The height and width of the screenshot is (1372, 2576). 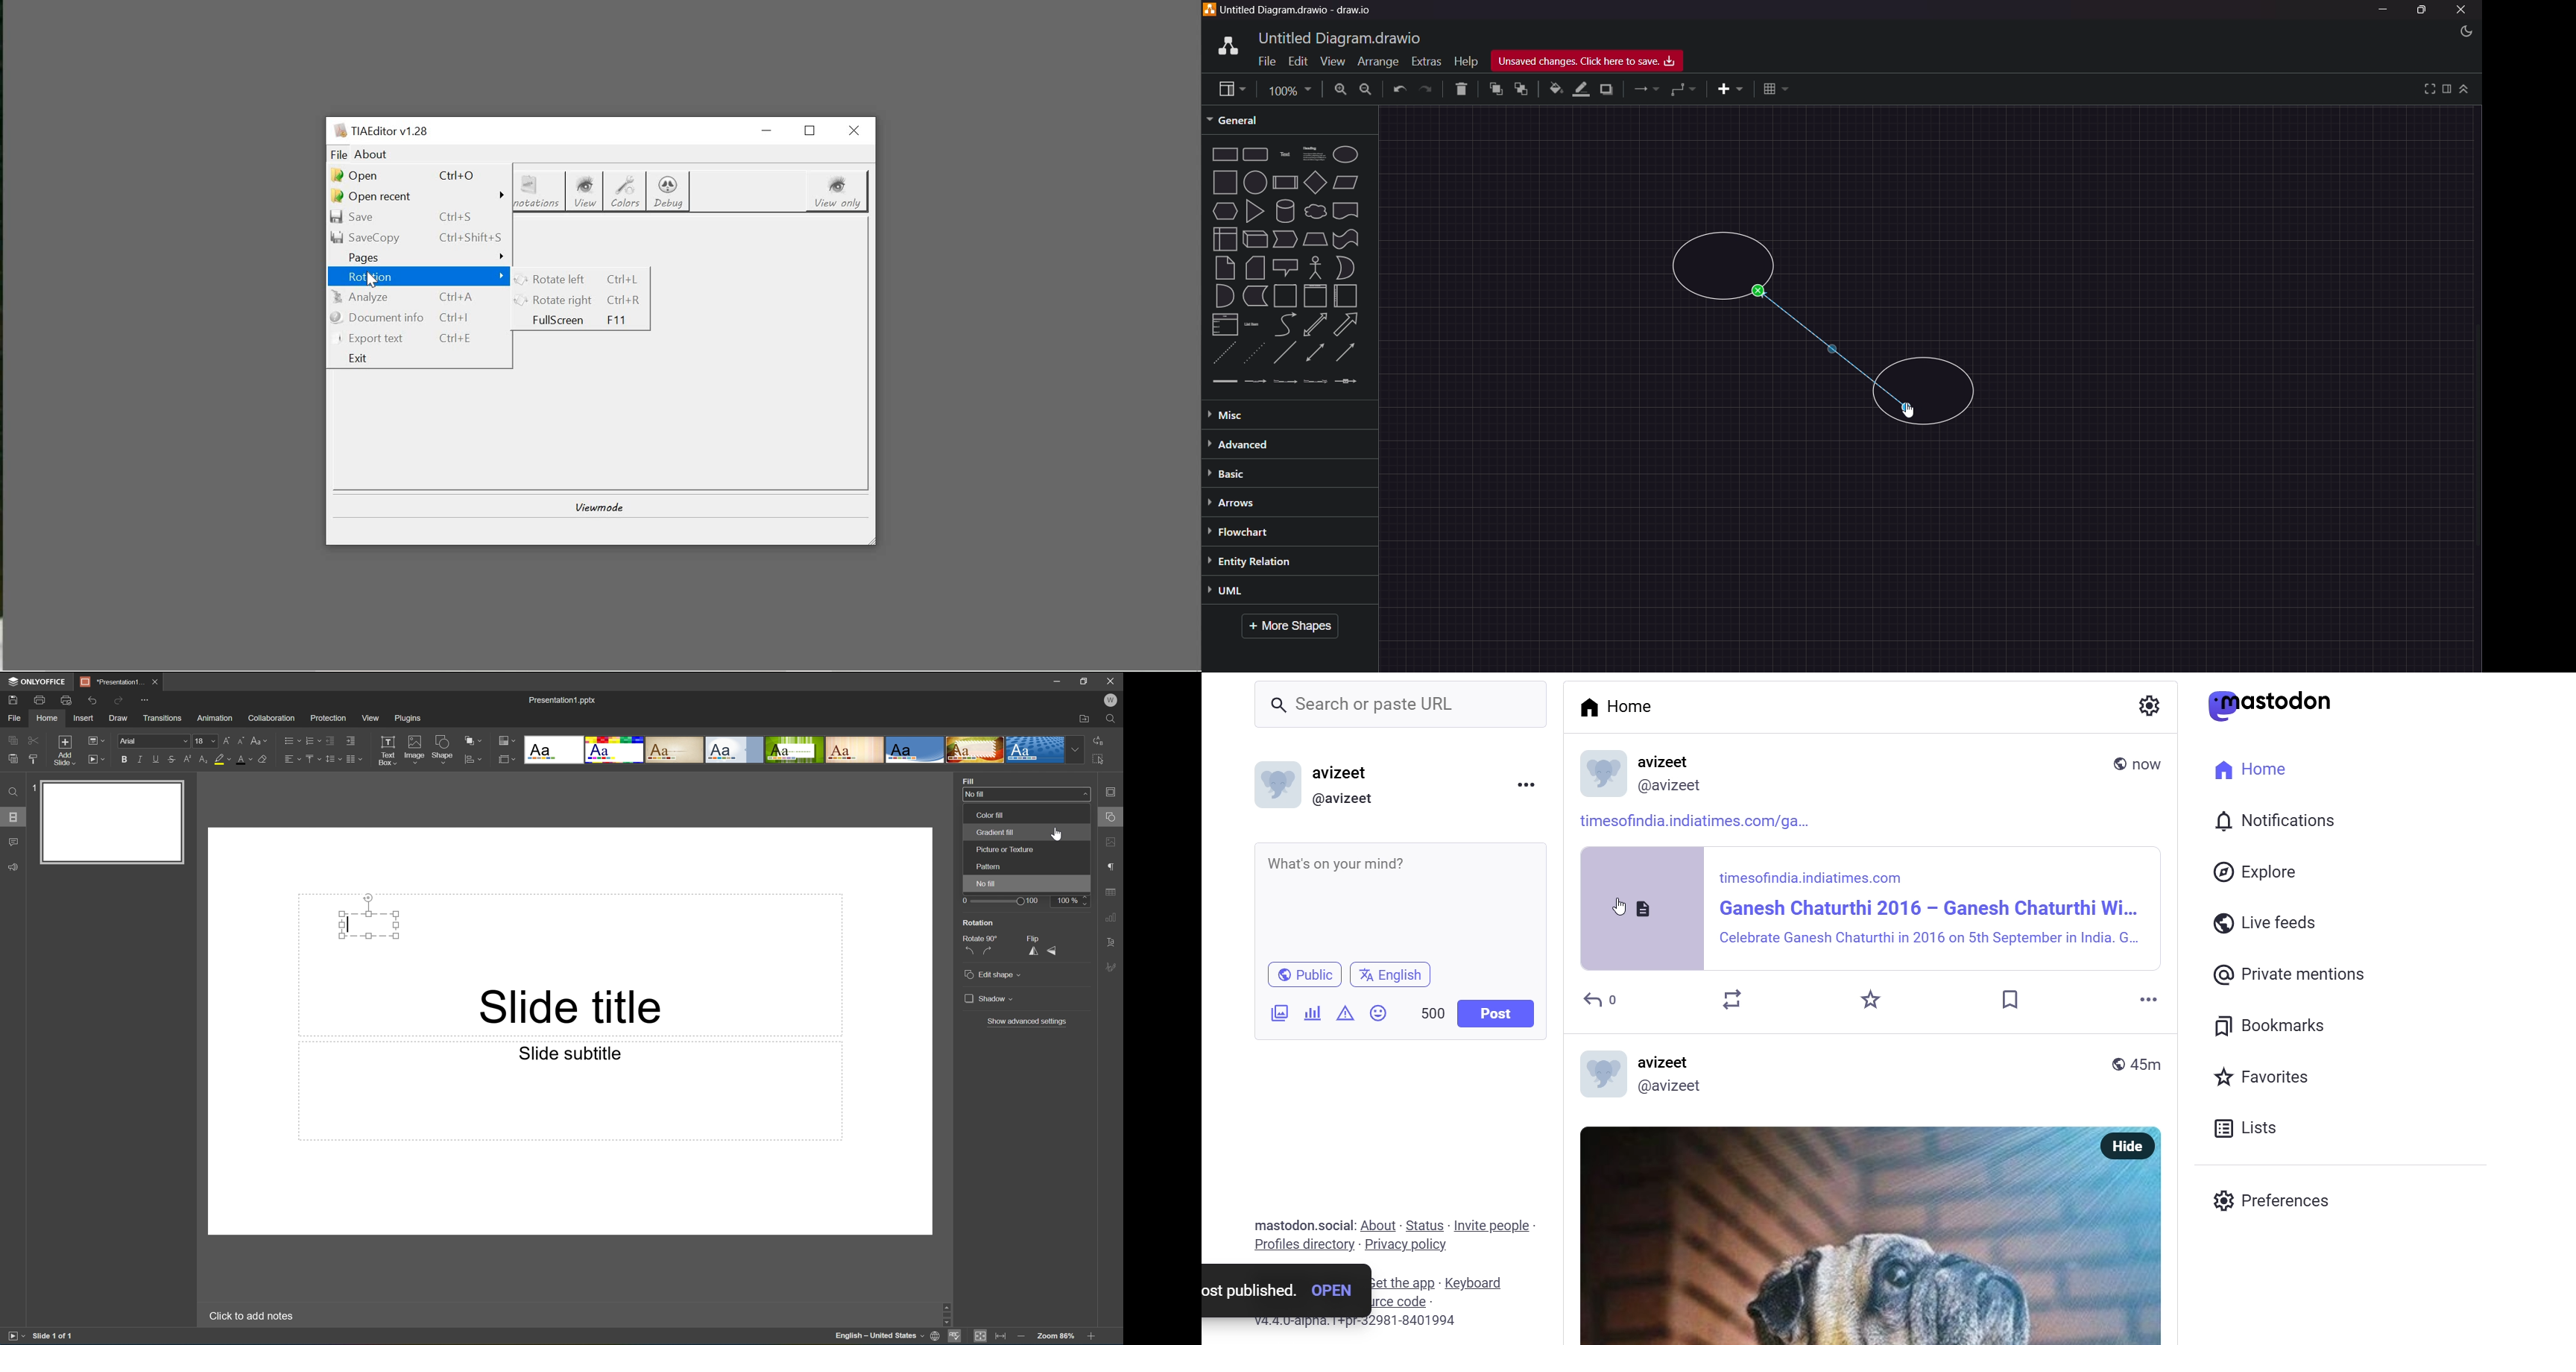 What do you see at coordinates (327, 717) in the screenshot?
I see `Protection` at bounding box center [327, 717].